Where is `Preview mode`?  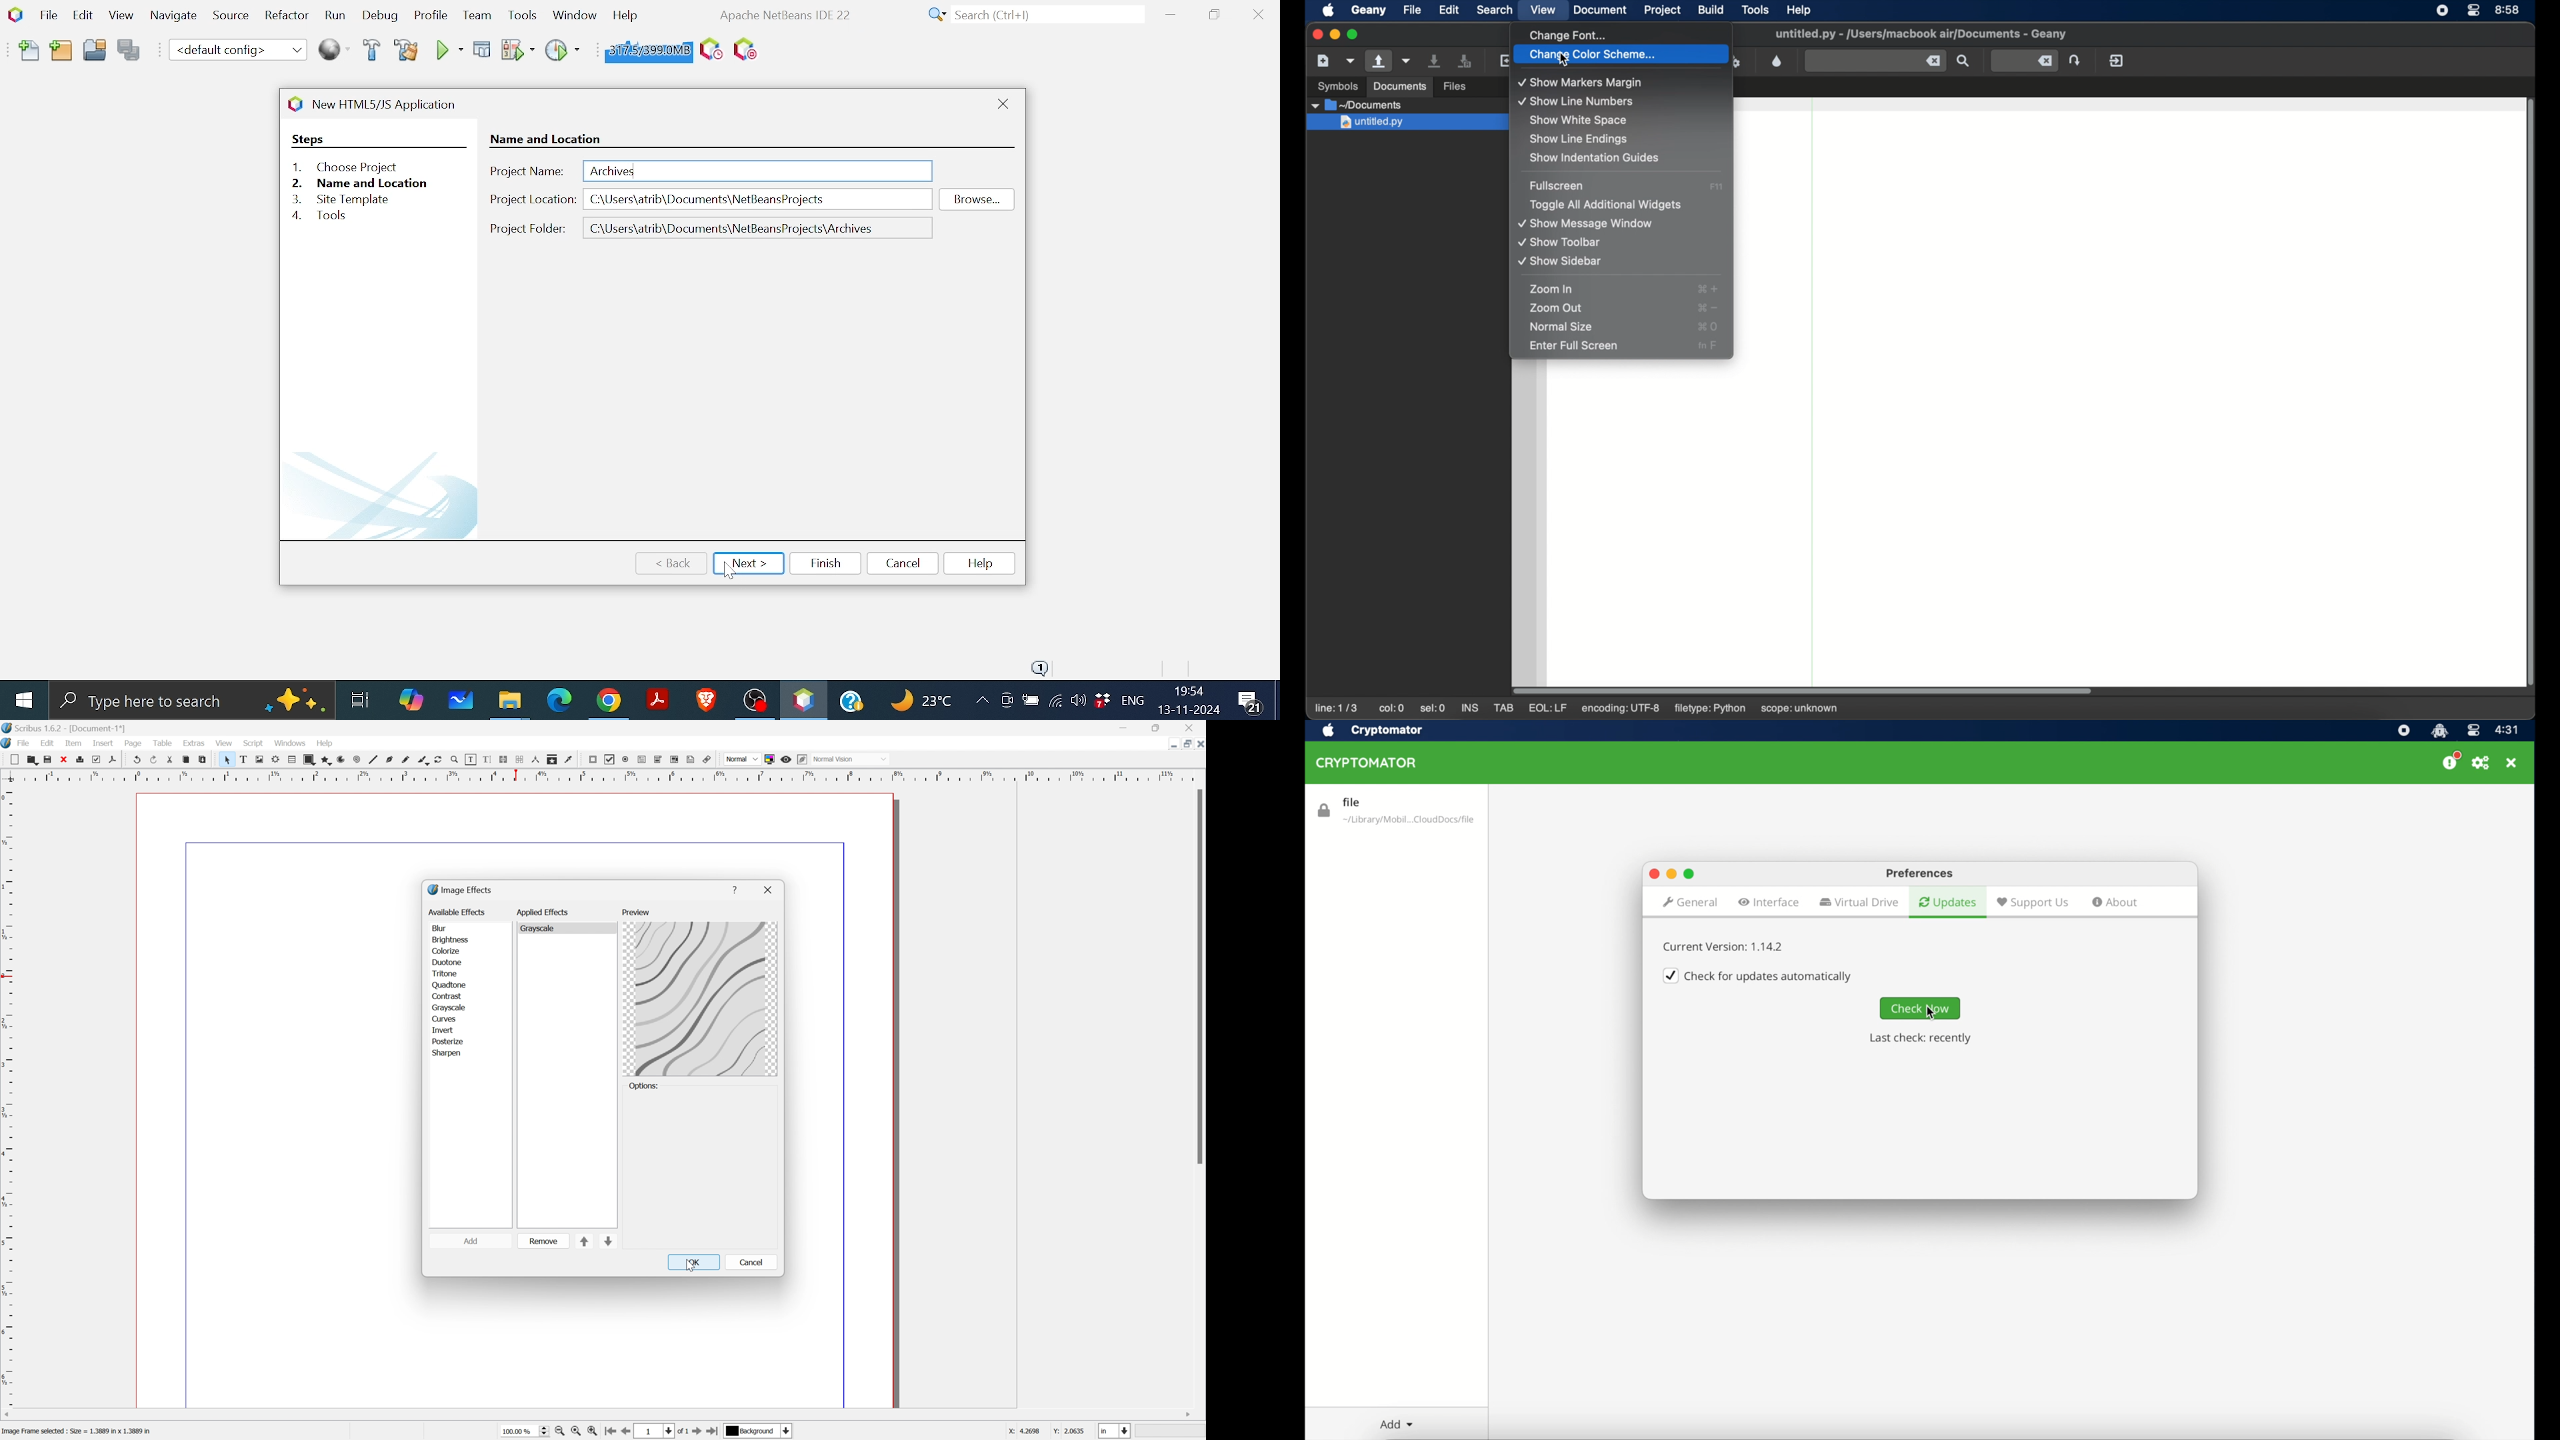
Preview mode is located at coordinates (788, 761).